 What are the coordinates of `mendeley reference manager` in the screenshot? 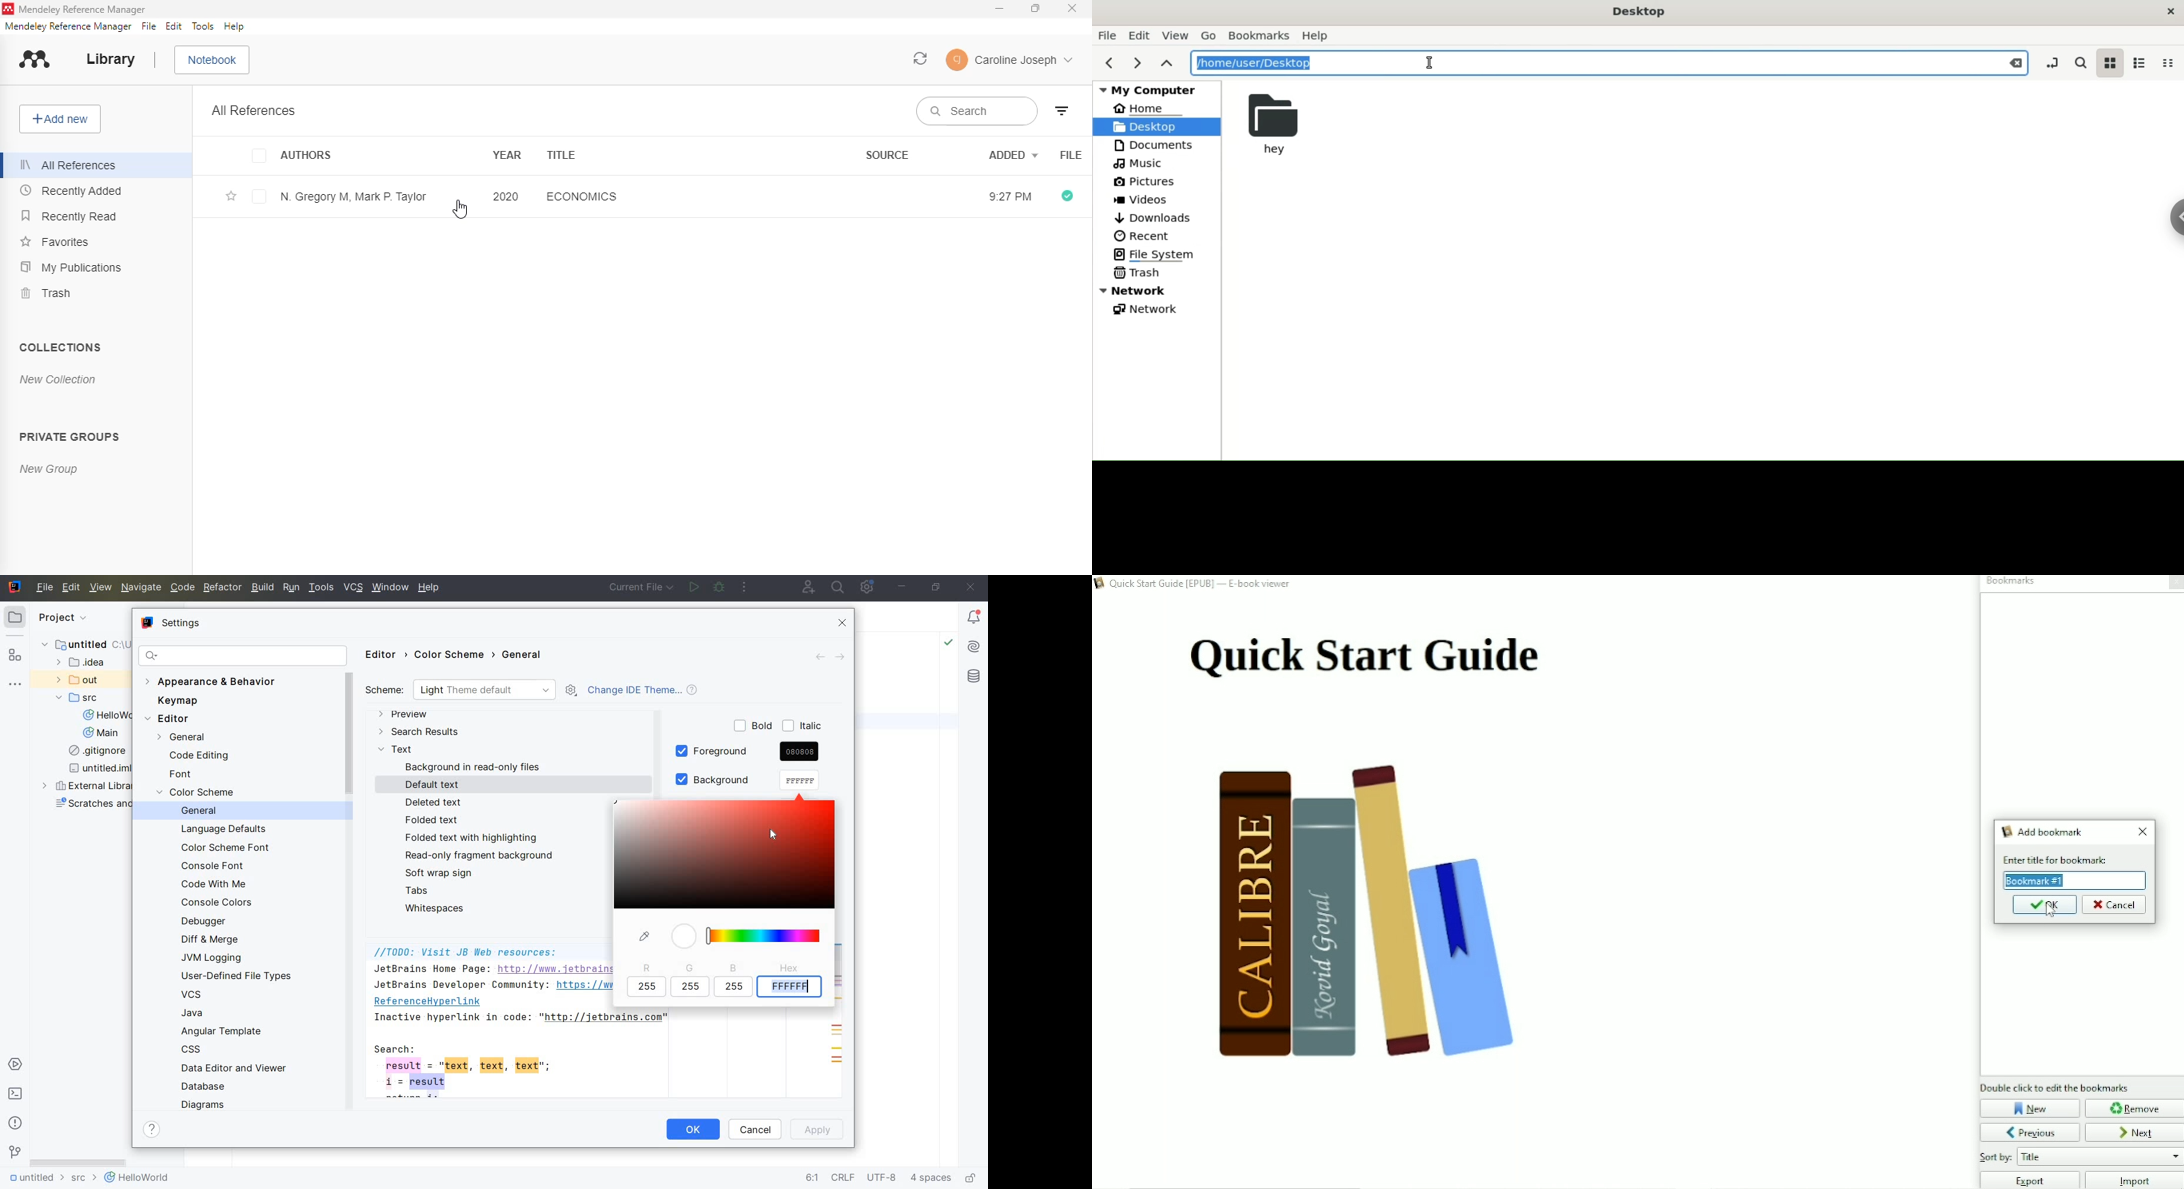 It's located at (82, 10).